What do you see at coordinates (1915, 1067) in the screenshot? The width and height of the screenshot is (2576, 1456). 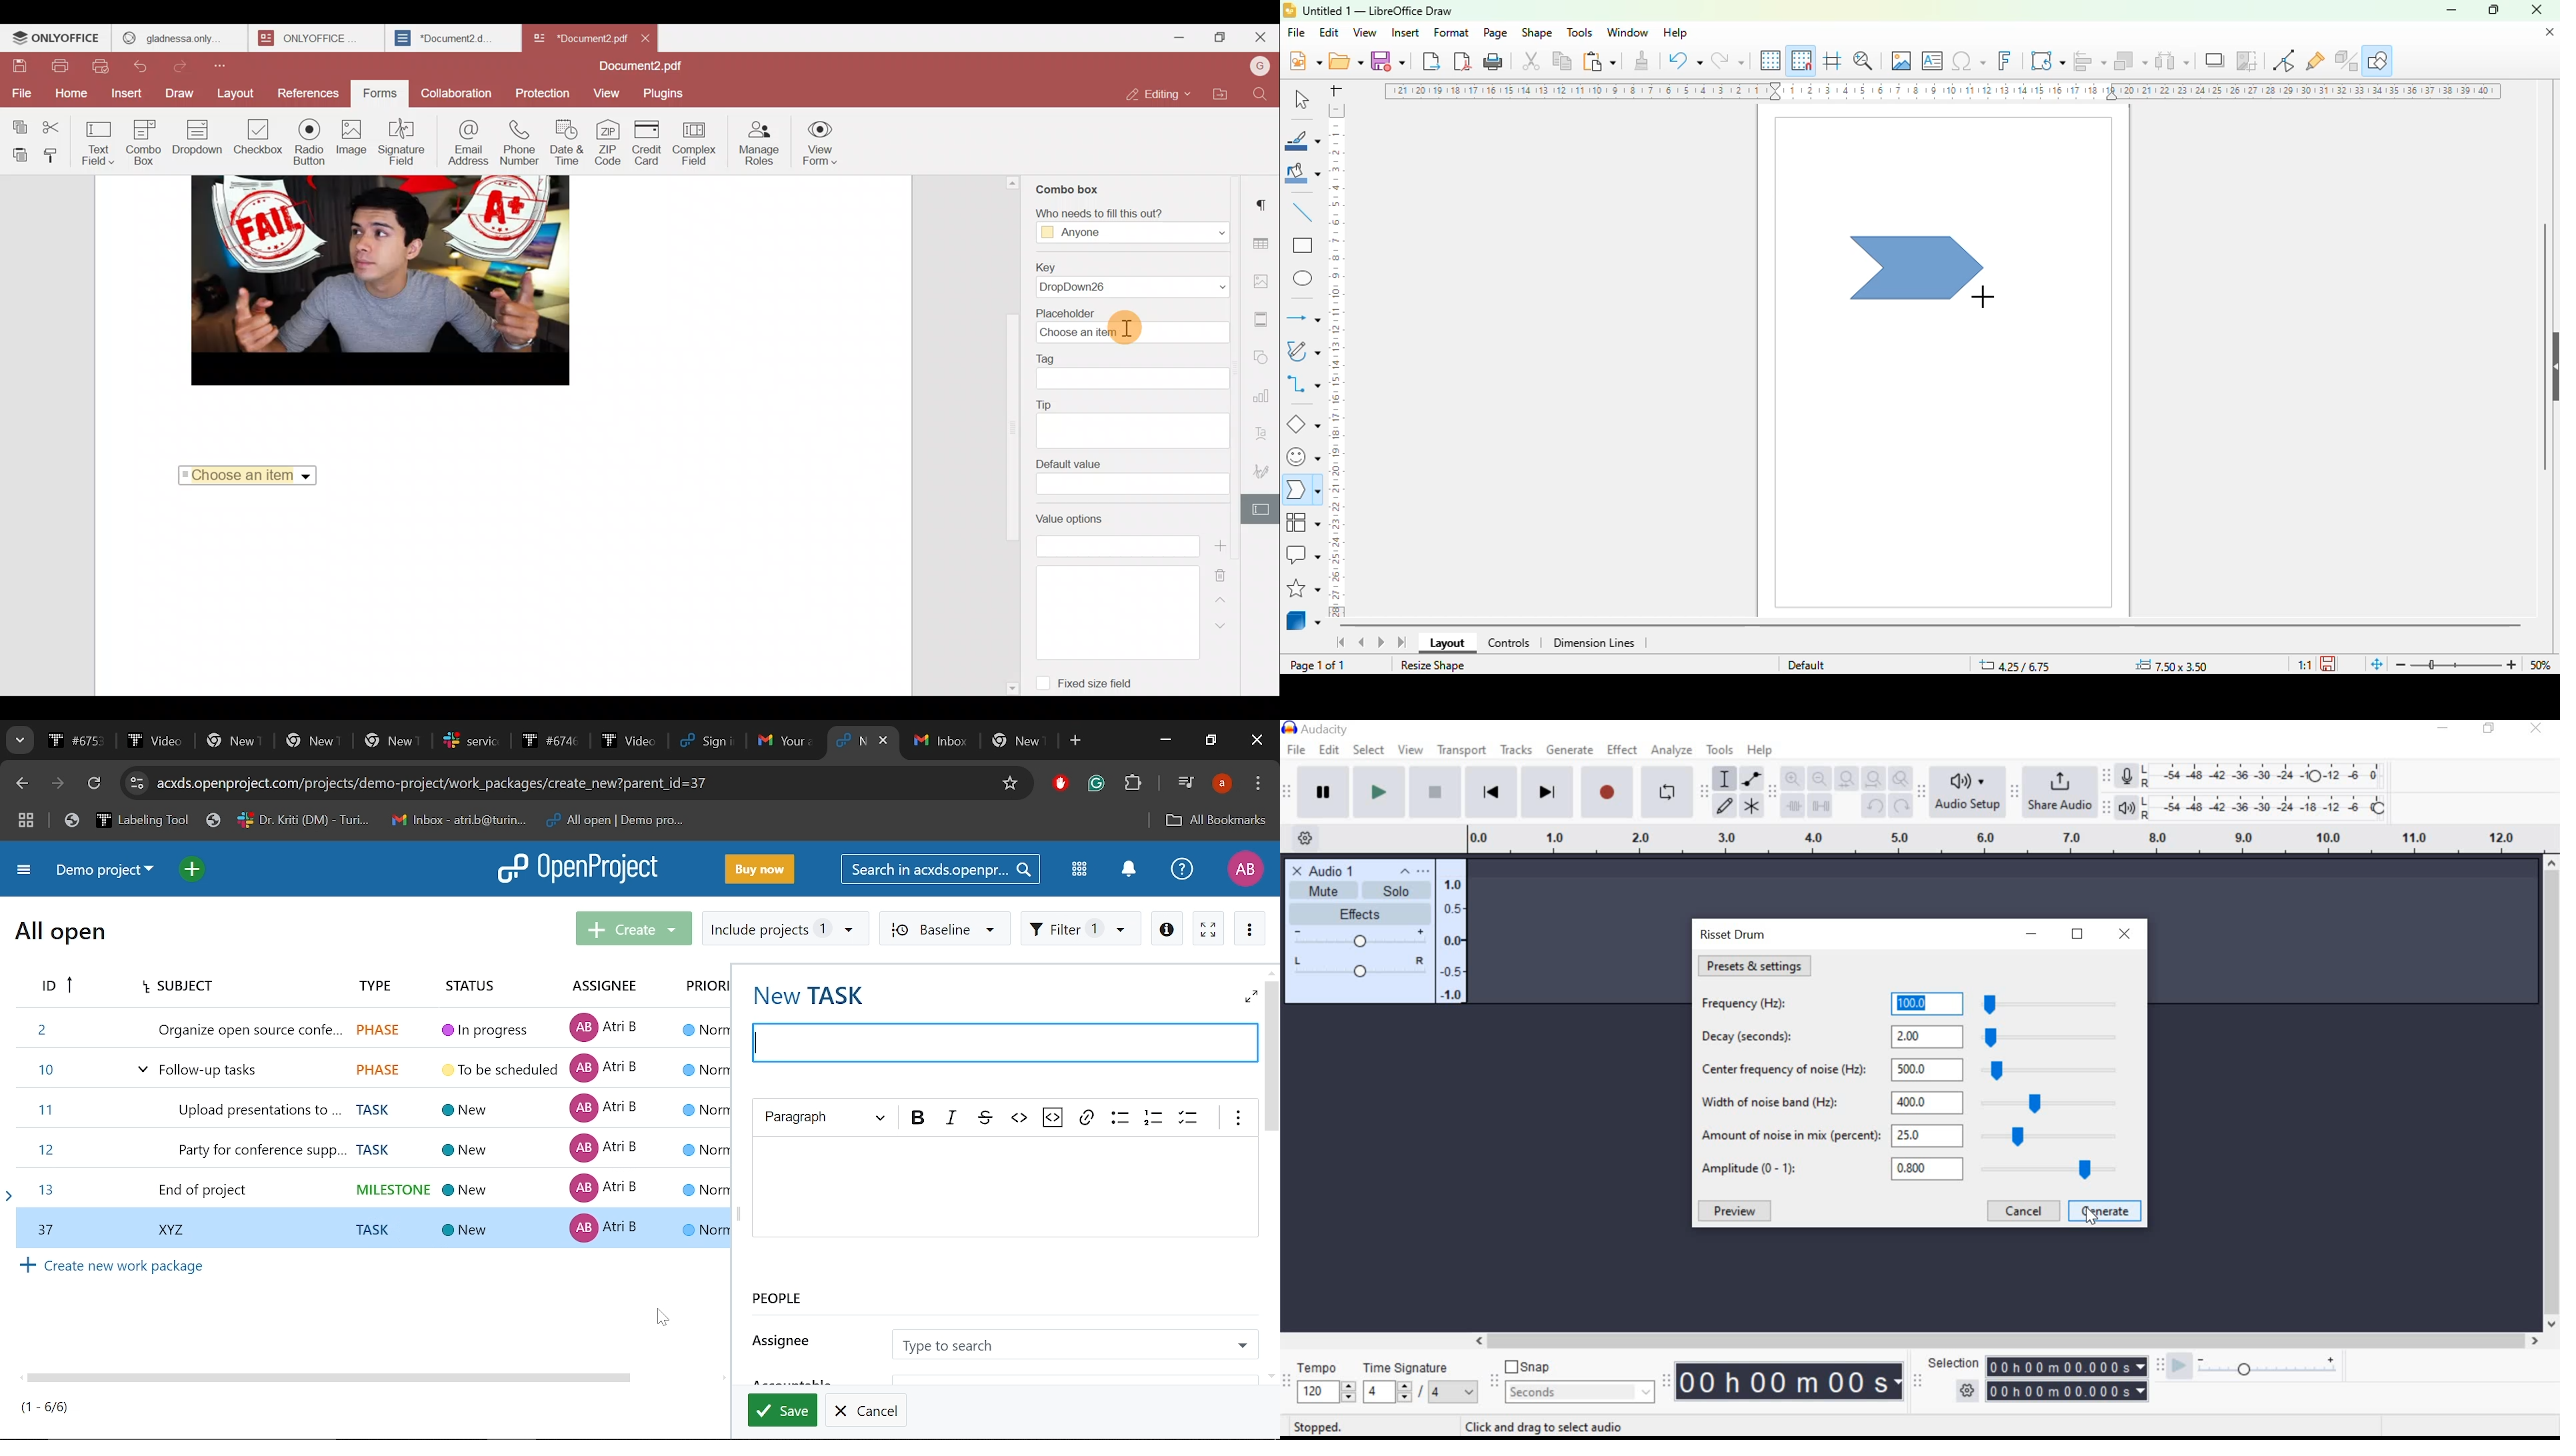 I see `Center frequency of noise` at bounding box center [1915, 1067].